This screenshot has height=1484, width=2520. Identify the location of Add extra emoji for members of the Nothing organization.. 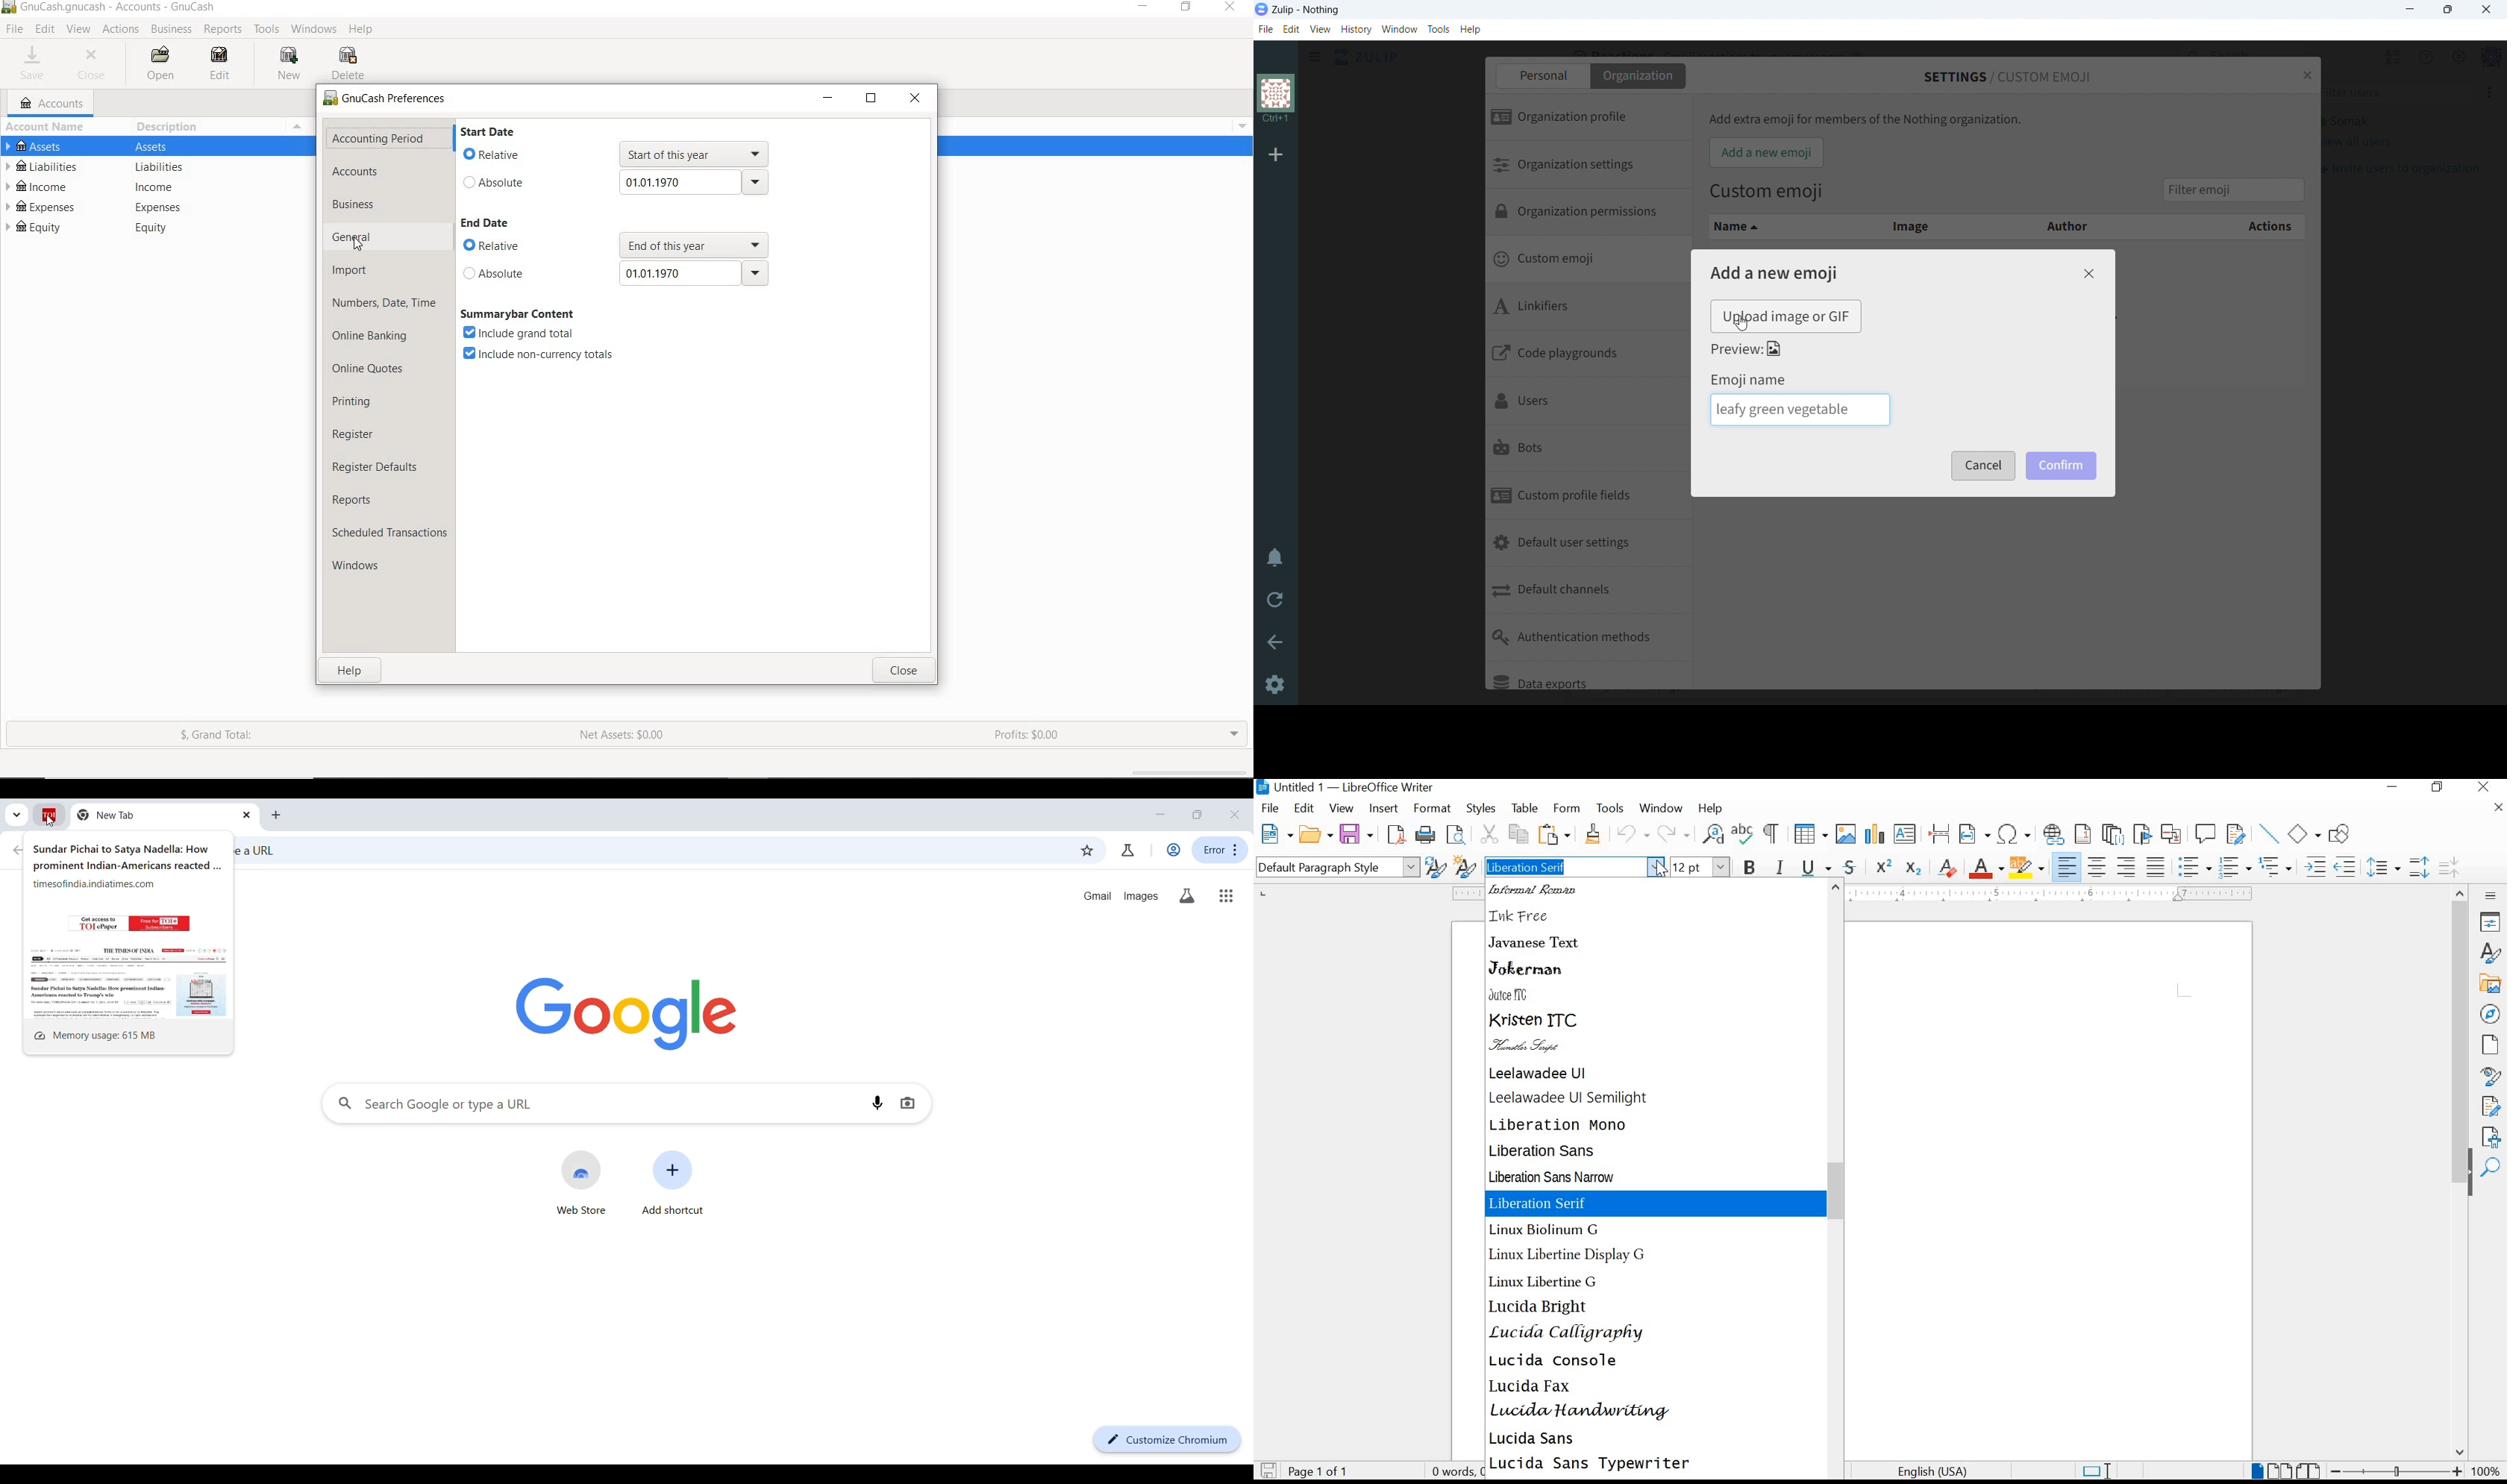
(1866, 119).